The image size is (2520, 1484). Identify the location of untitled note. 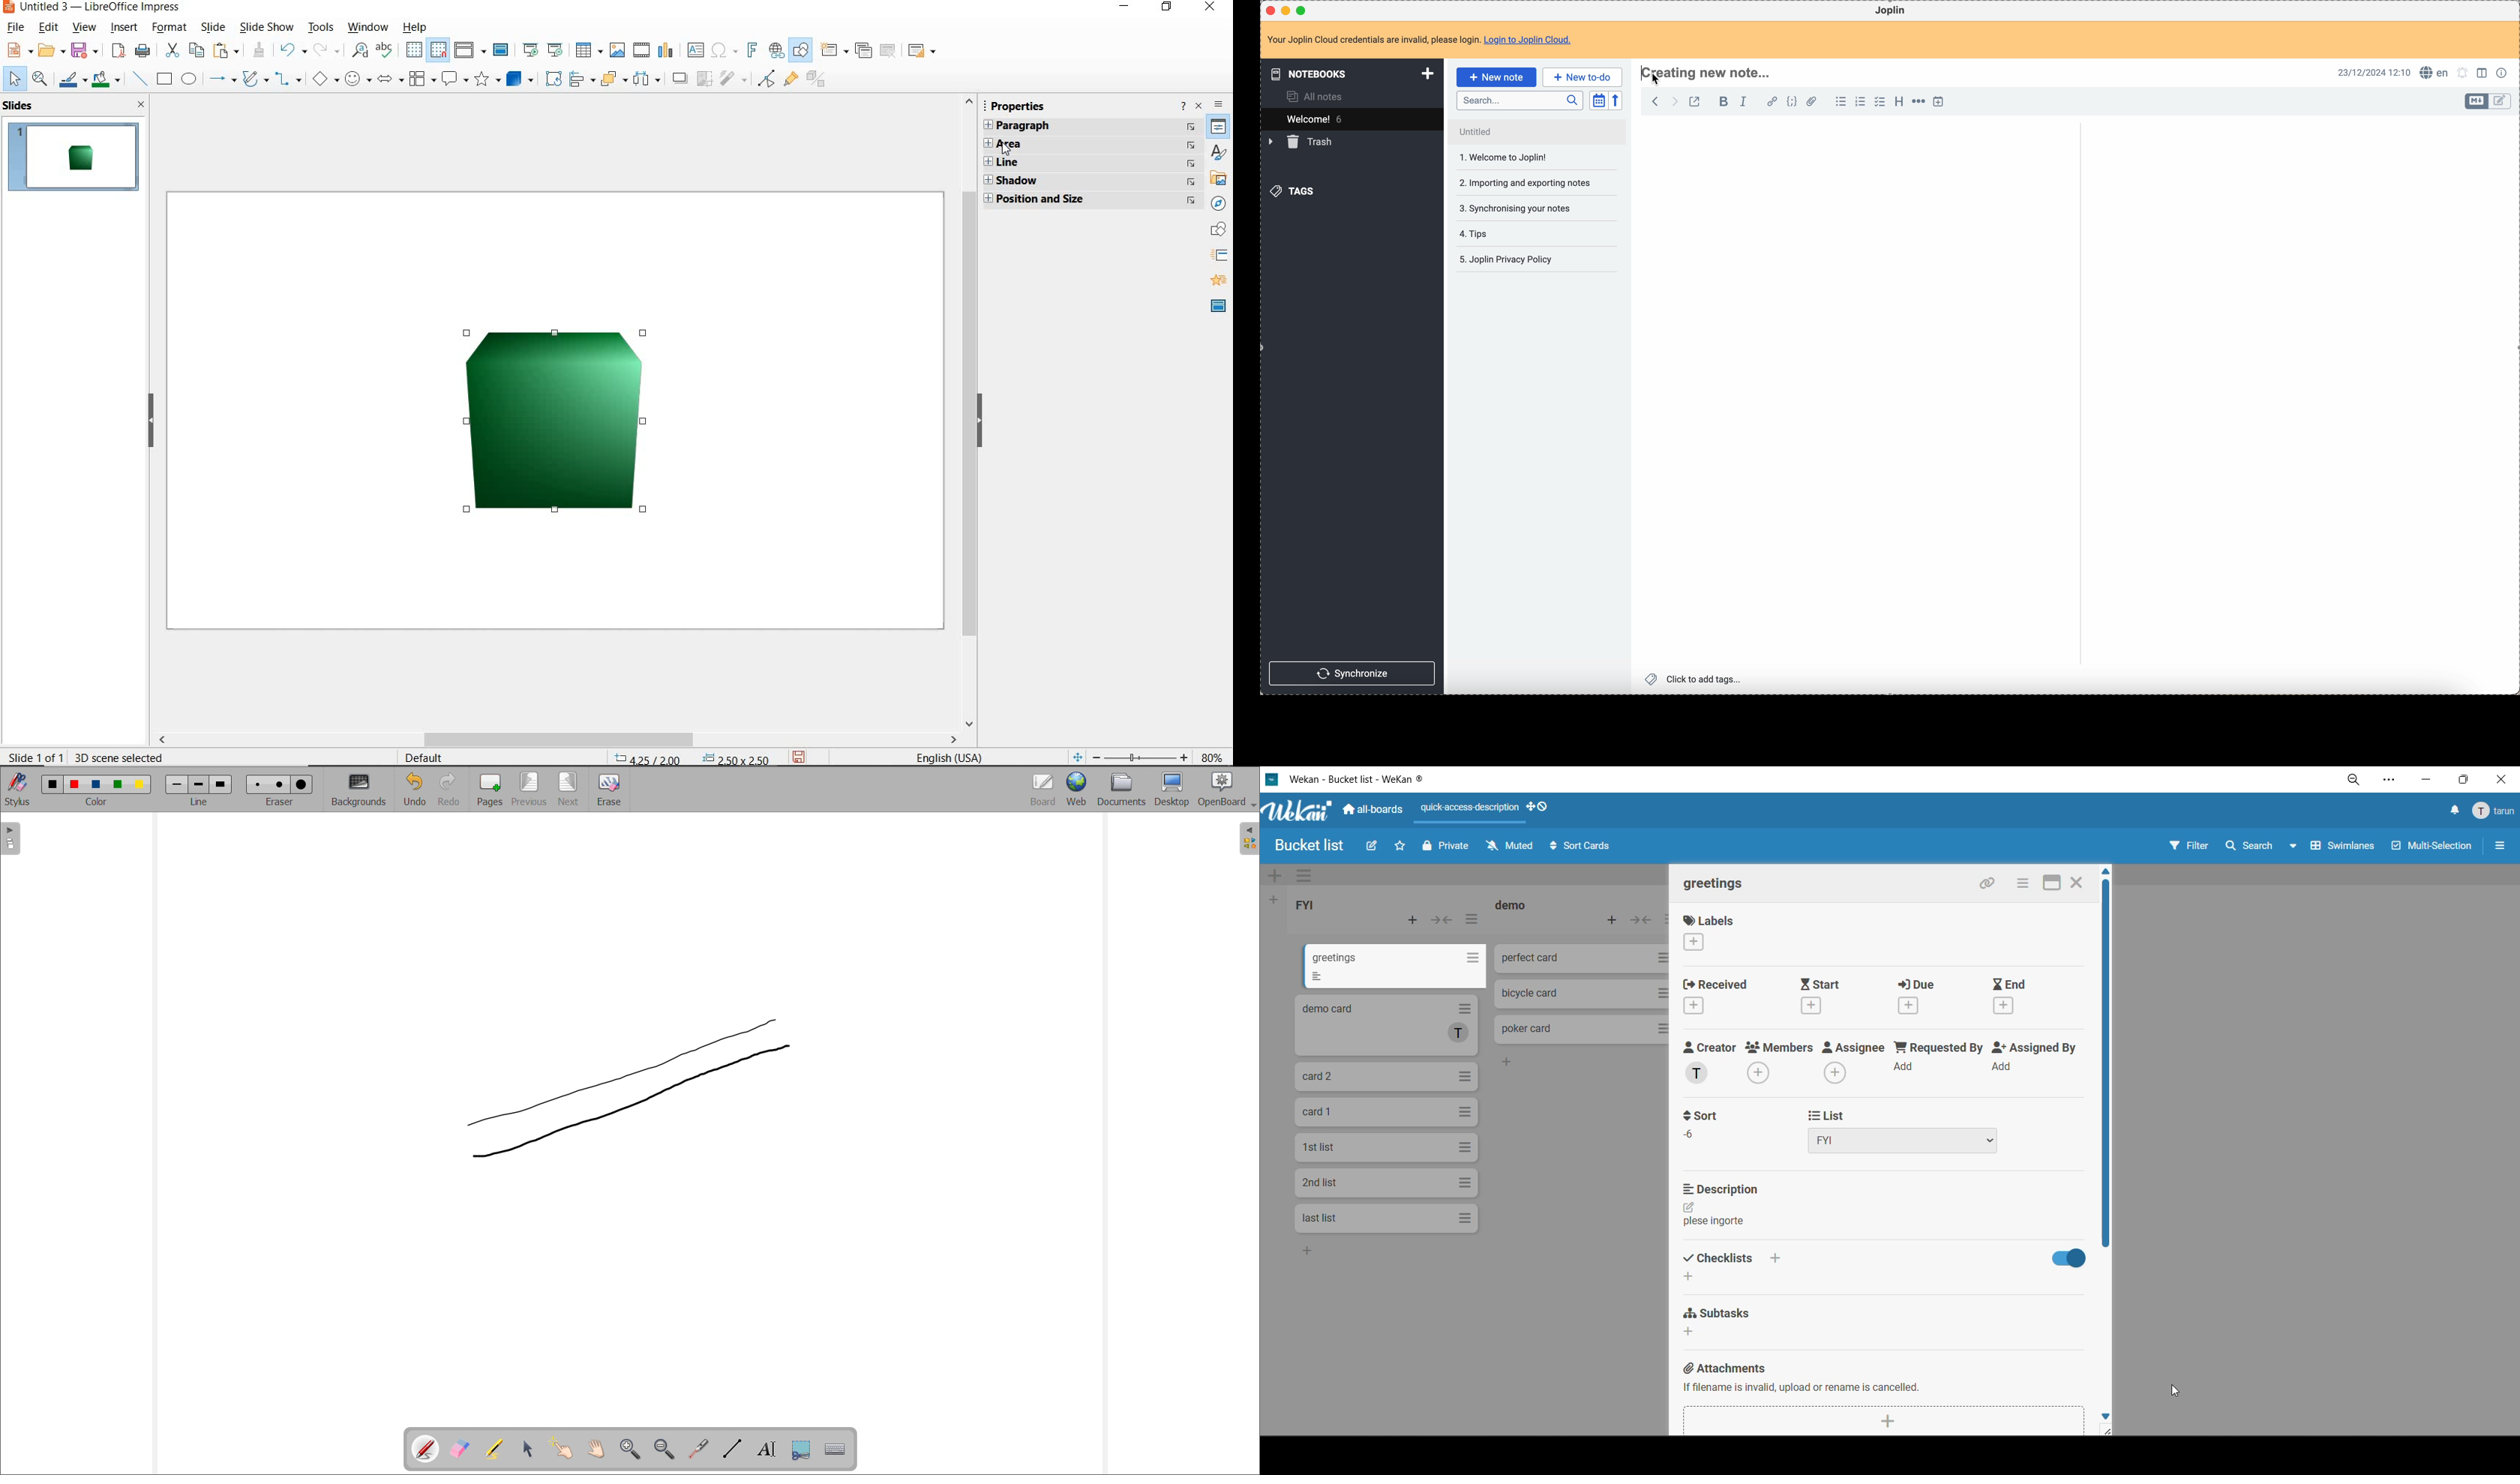
(1537, 132).